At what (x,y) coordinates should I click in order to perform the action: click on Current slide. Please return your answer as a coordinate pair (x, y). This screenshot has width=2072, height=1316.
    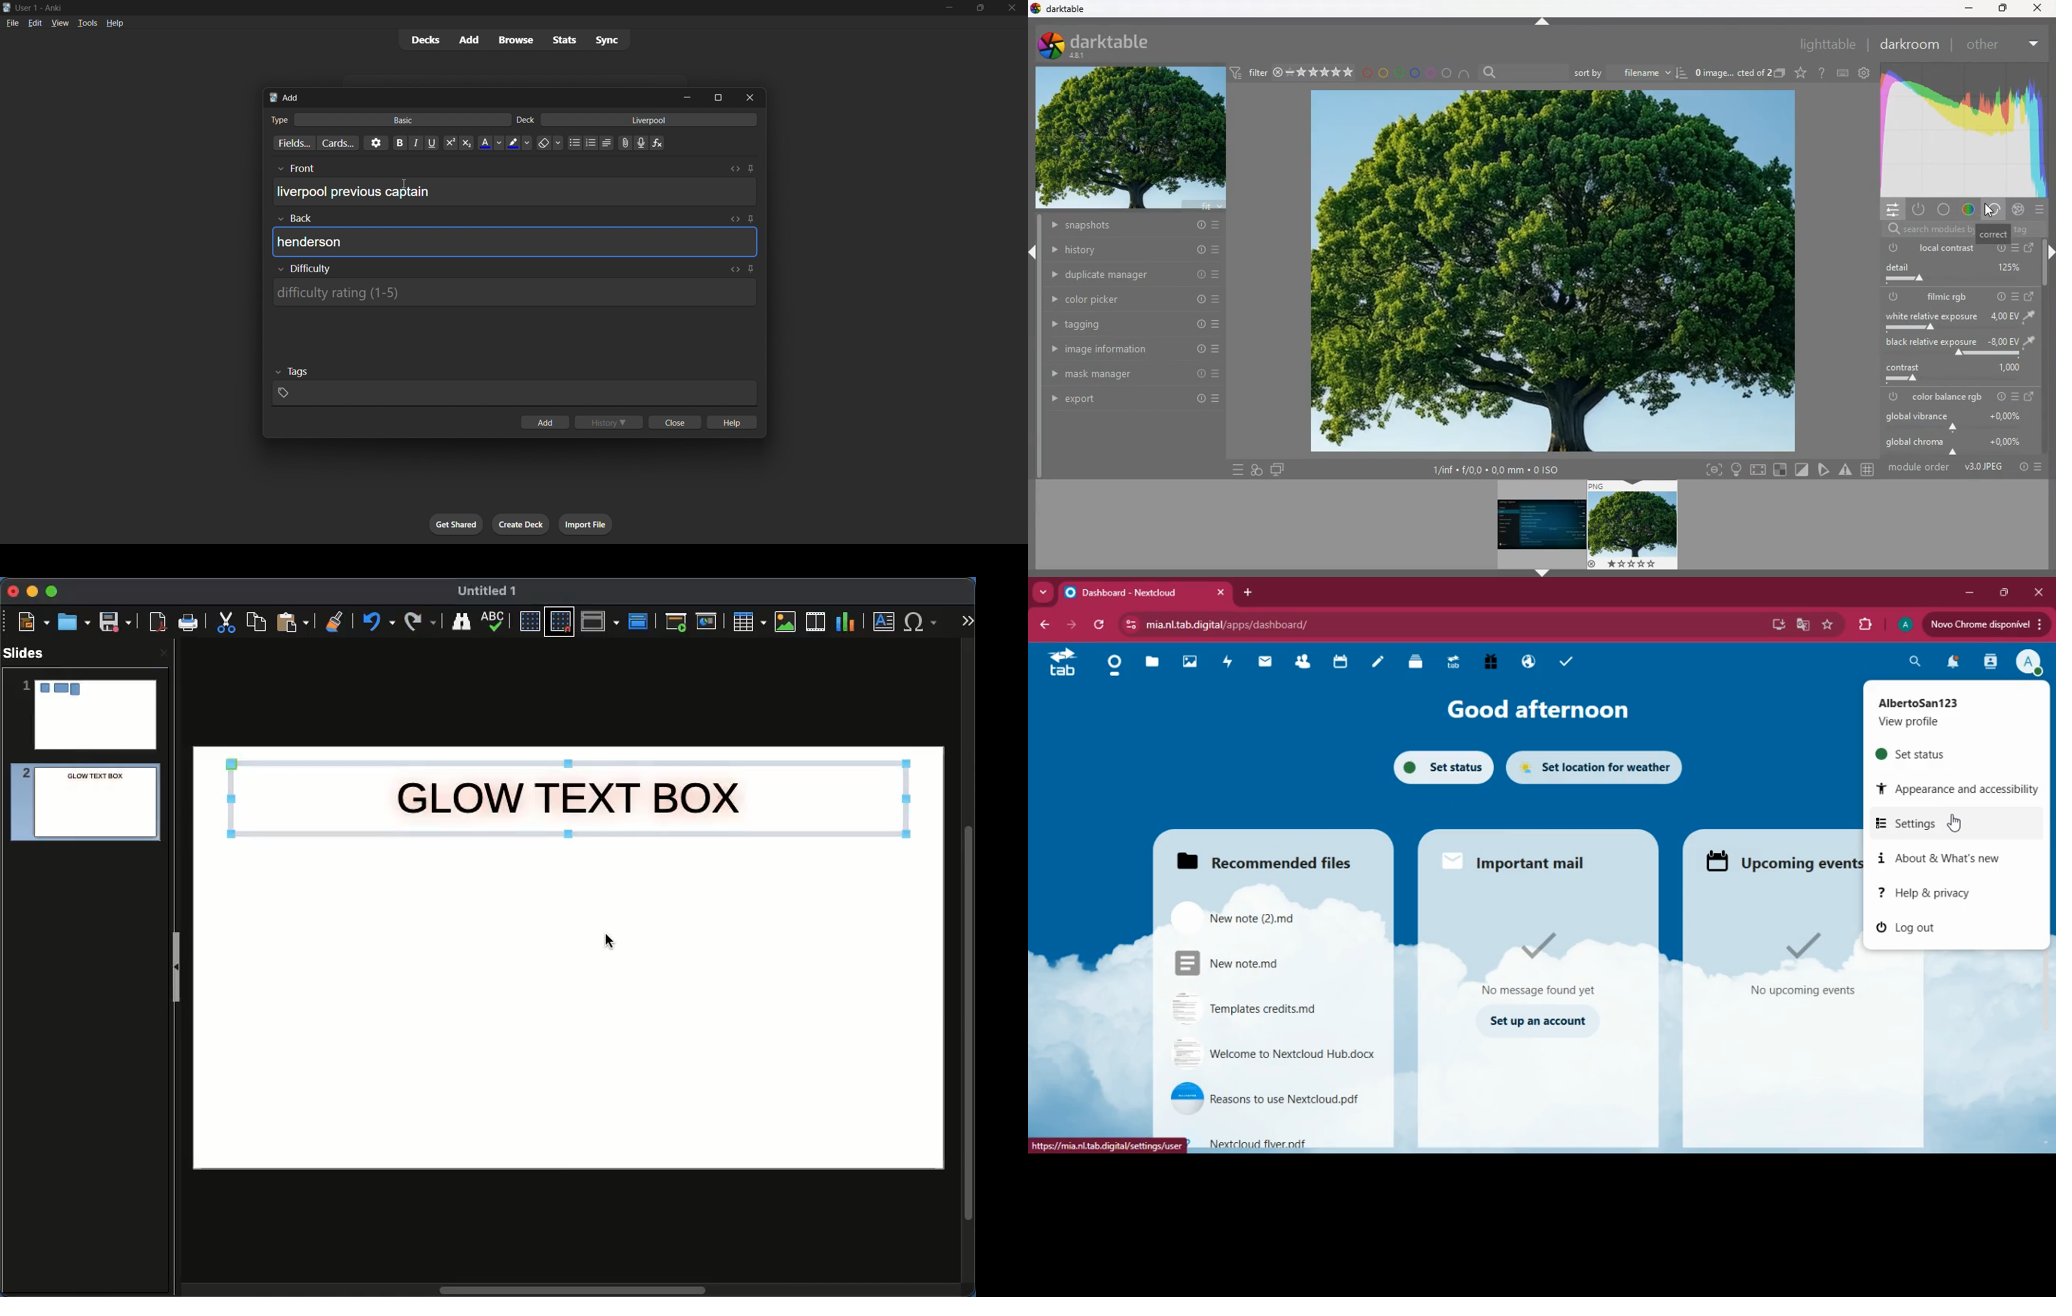
    Looking at the image, I should click on (710, 622).